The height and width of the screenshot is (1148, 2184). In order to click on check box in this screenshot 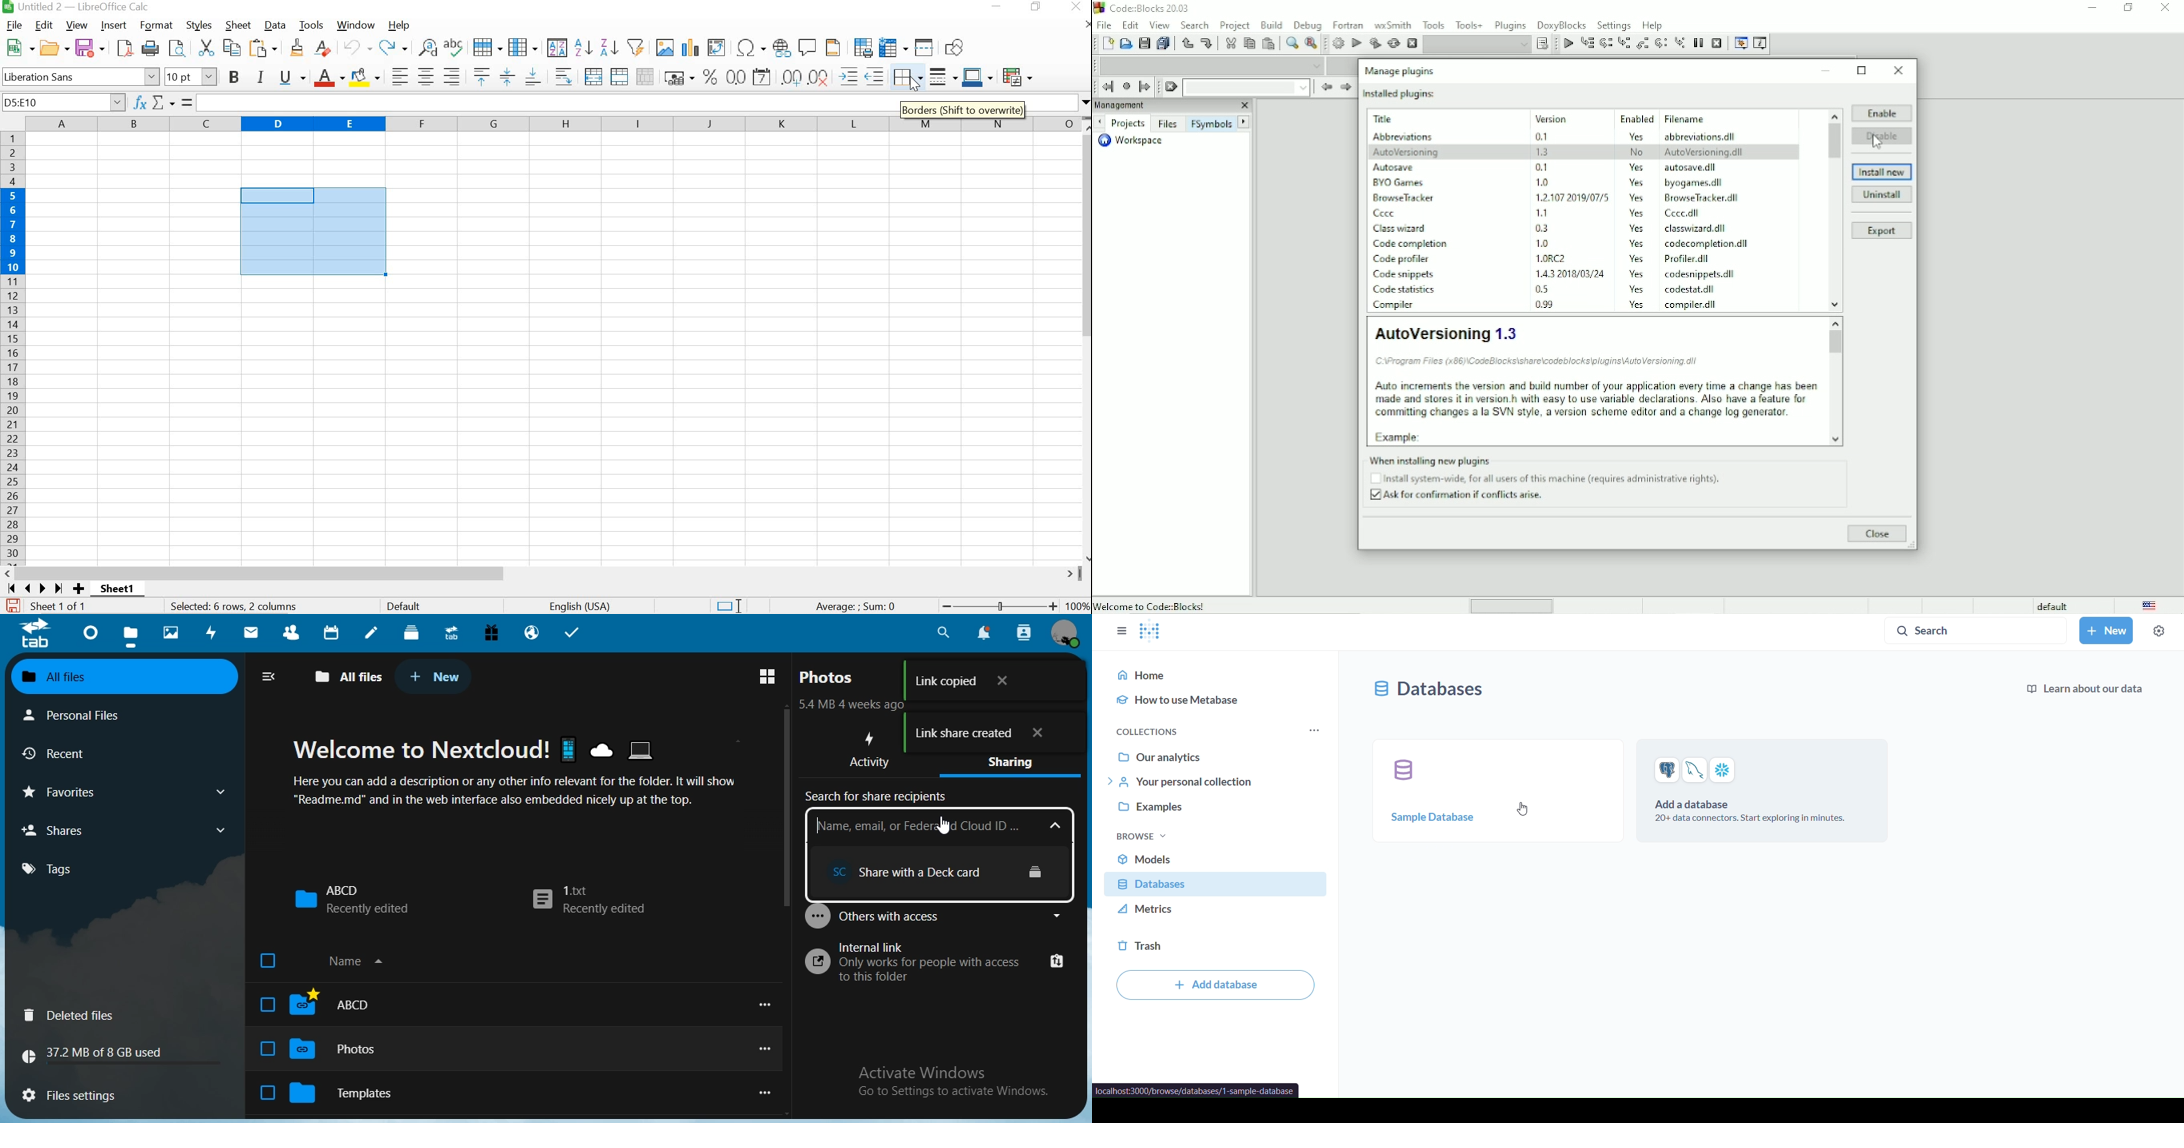, I will do `click(266, 1050)`.